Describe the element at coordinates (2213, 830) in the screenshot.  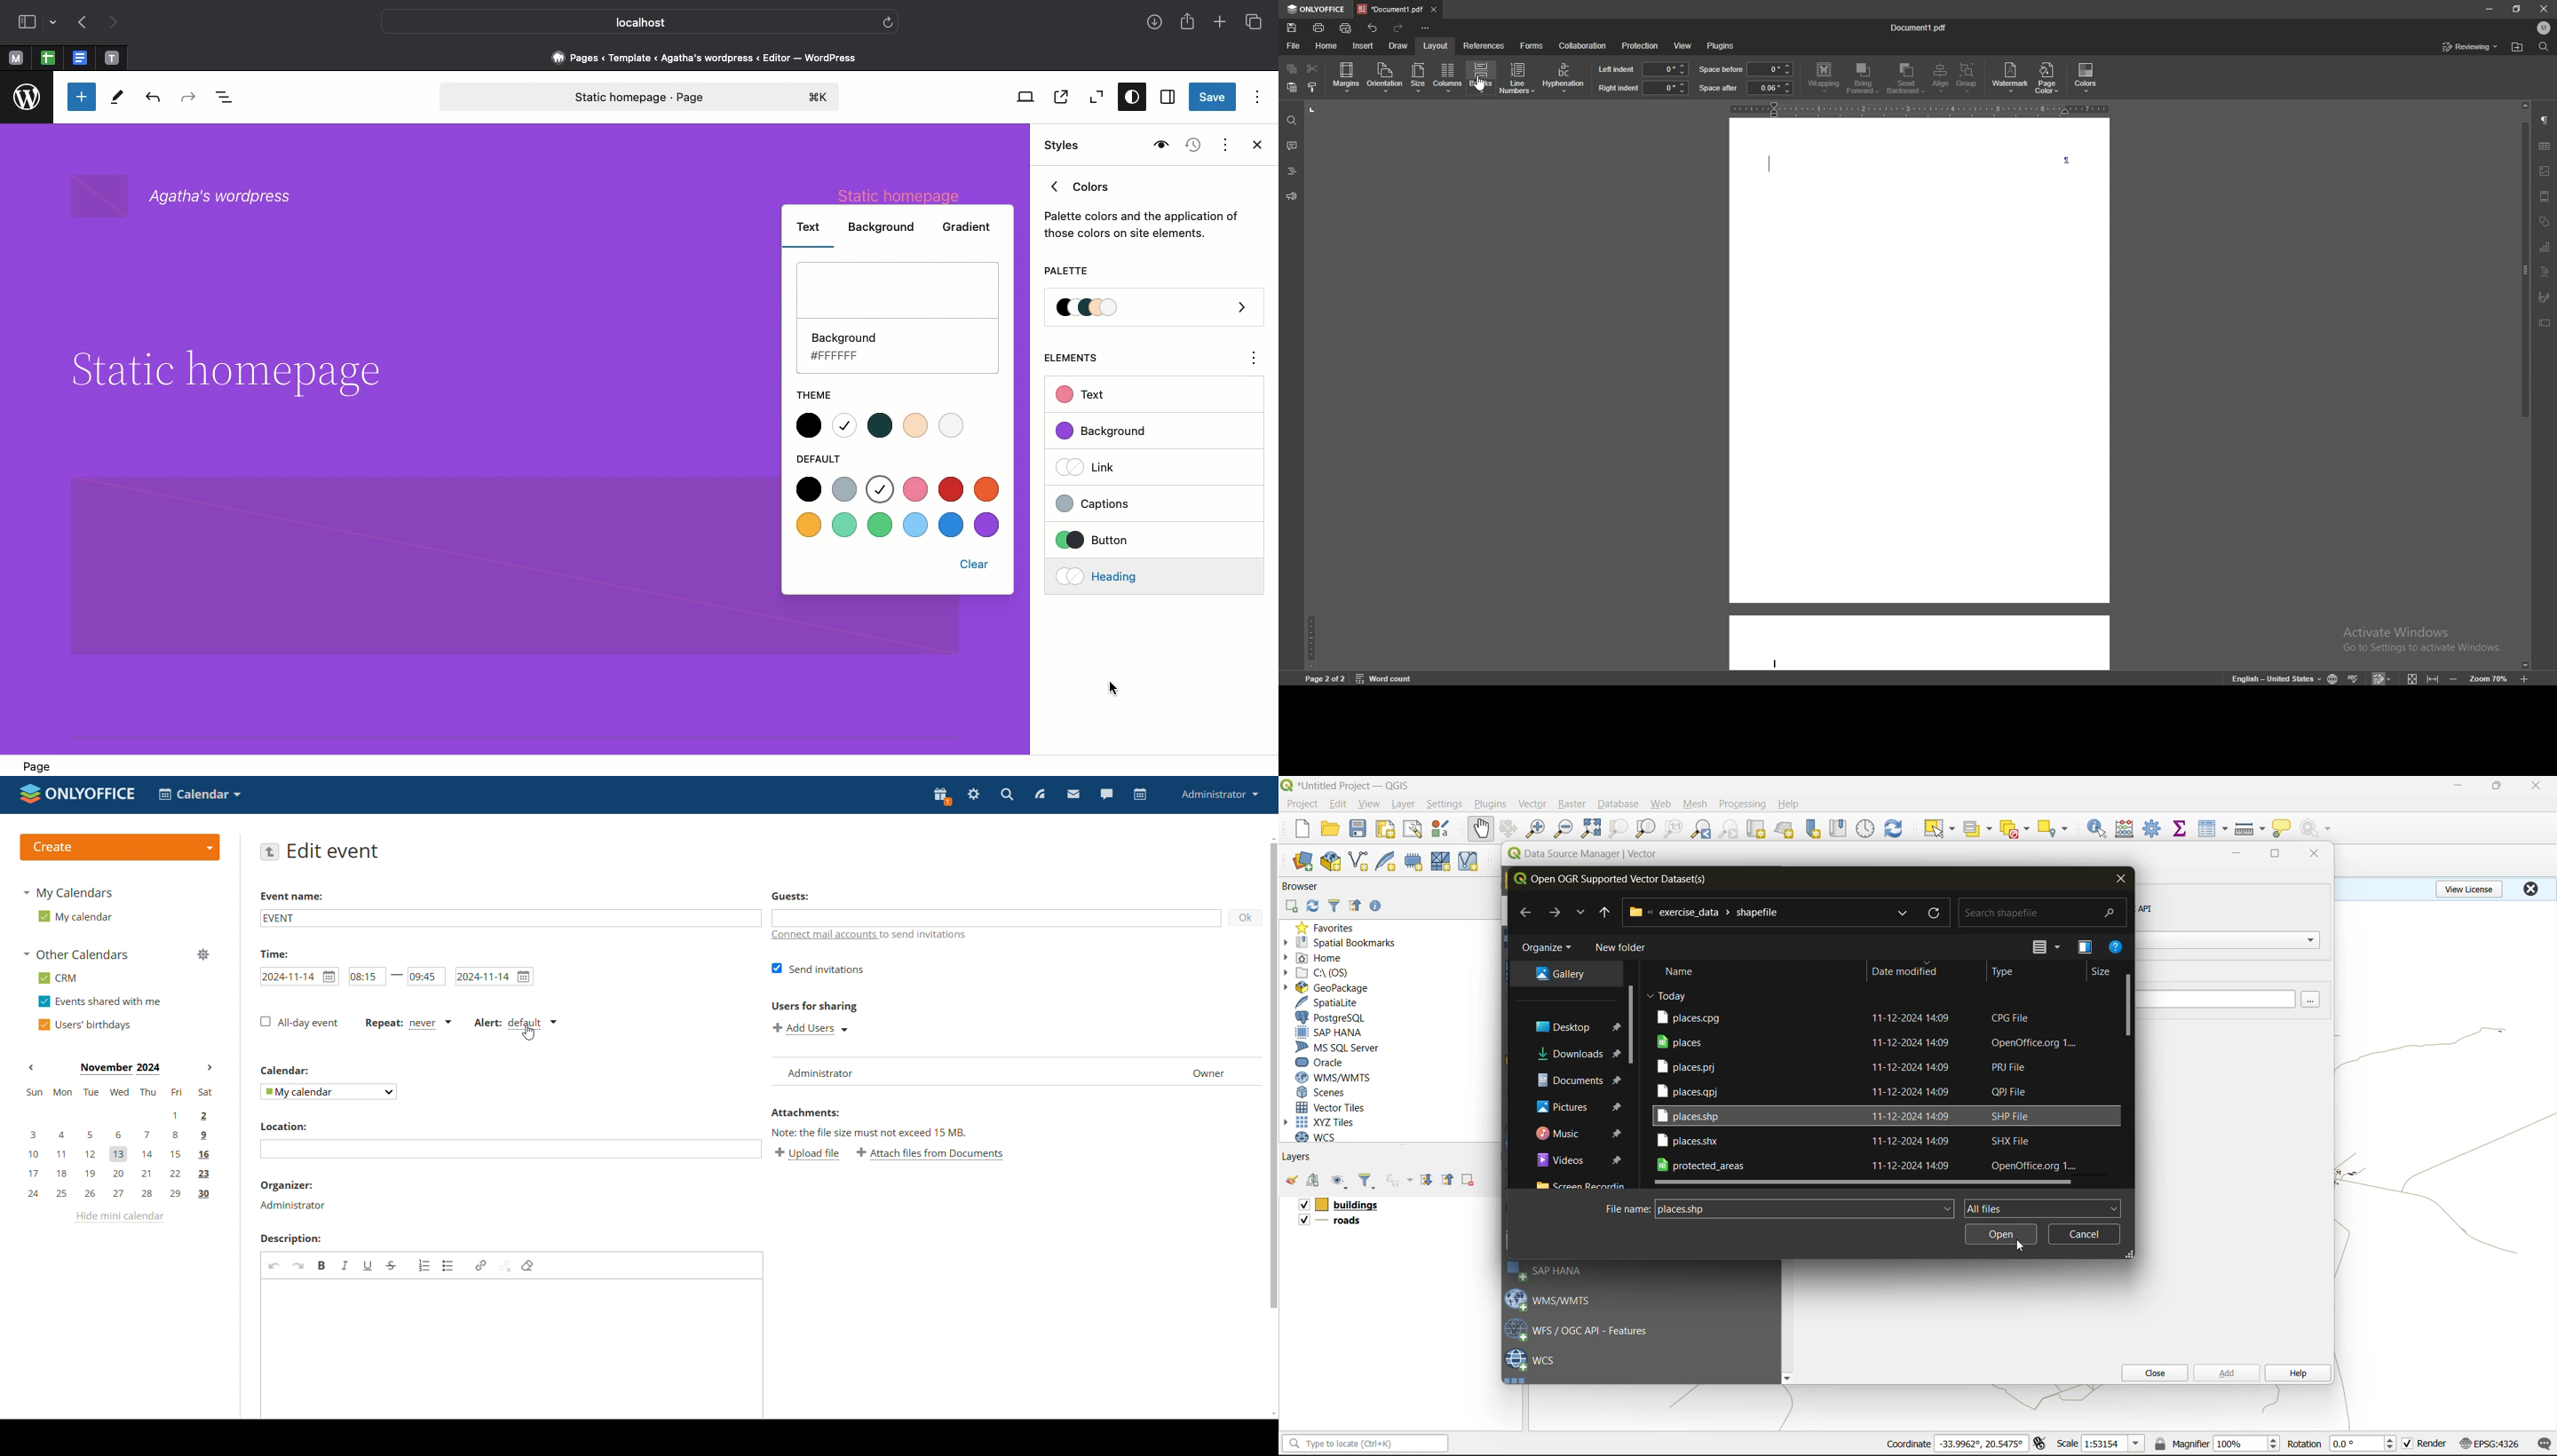
I see `attributes table` at that location.